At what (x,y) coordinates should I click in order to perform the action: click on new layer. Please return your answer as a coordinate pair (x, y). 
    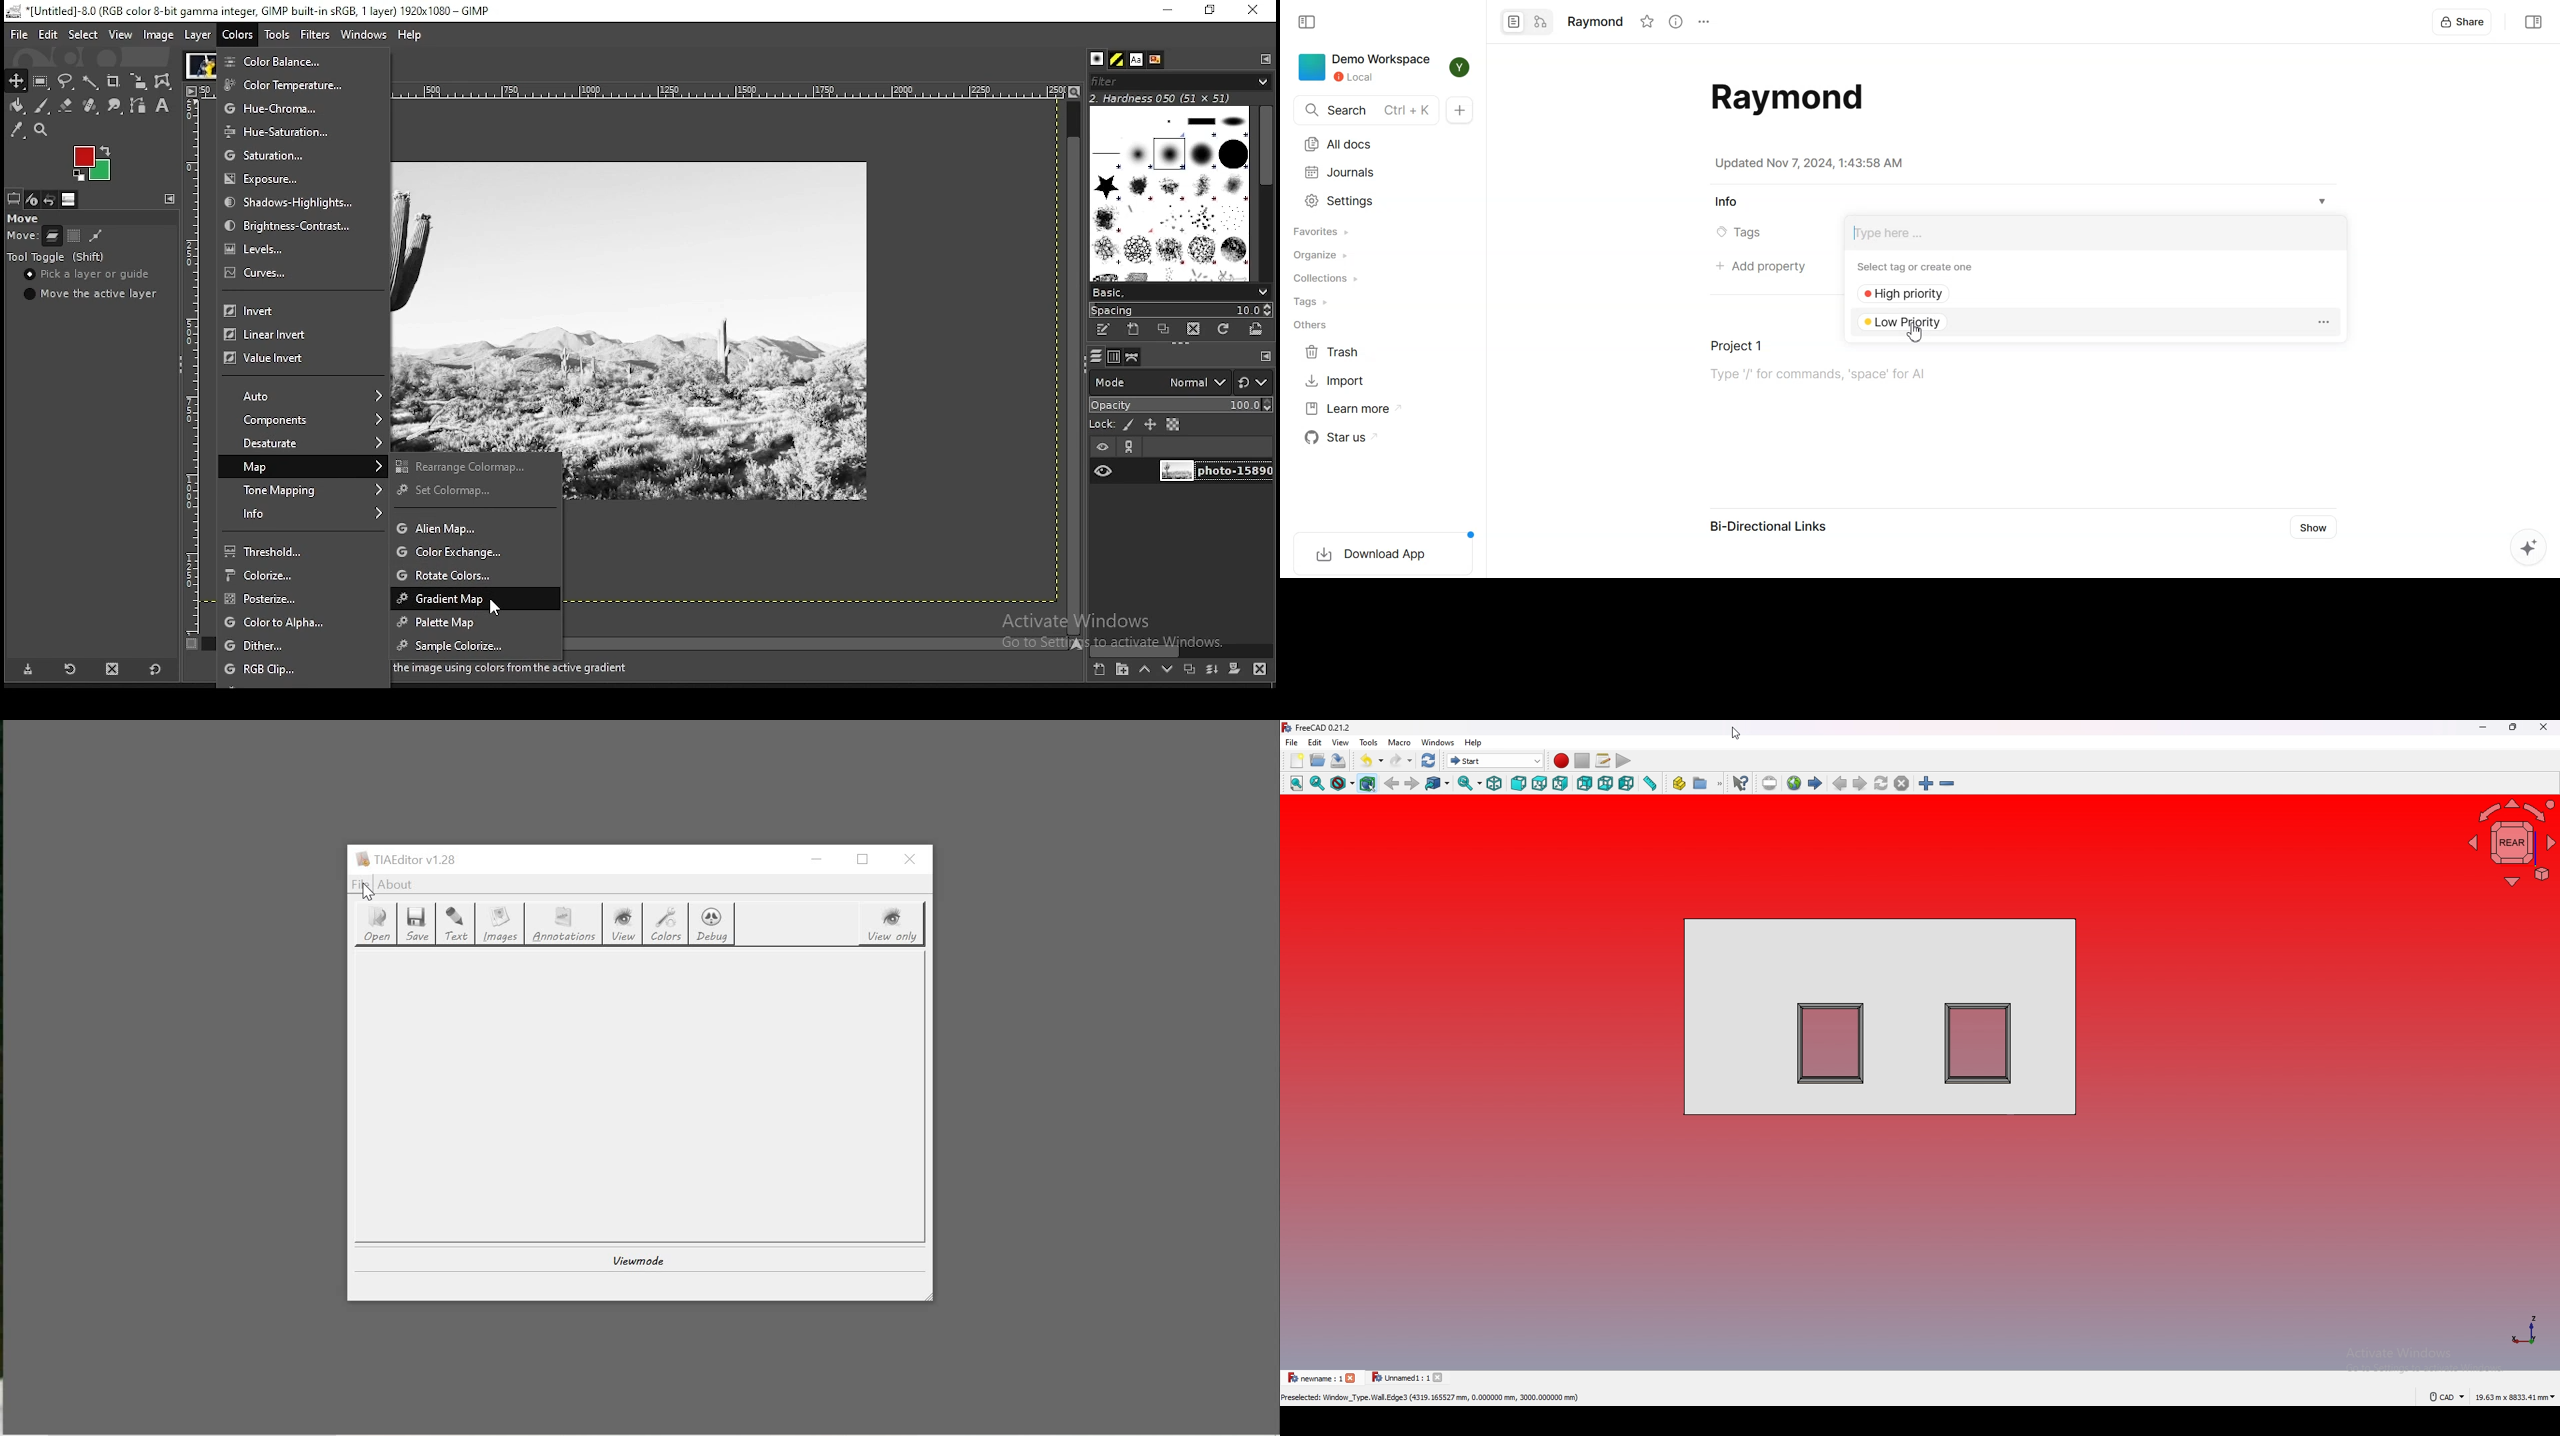
    Looking at the image, I should click on (1101, 671).